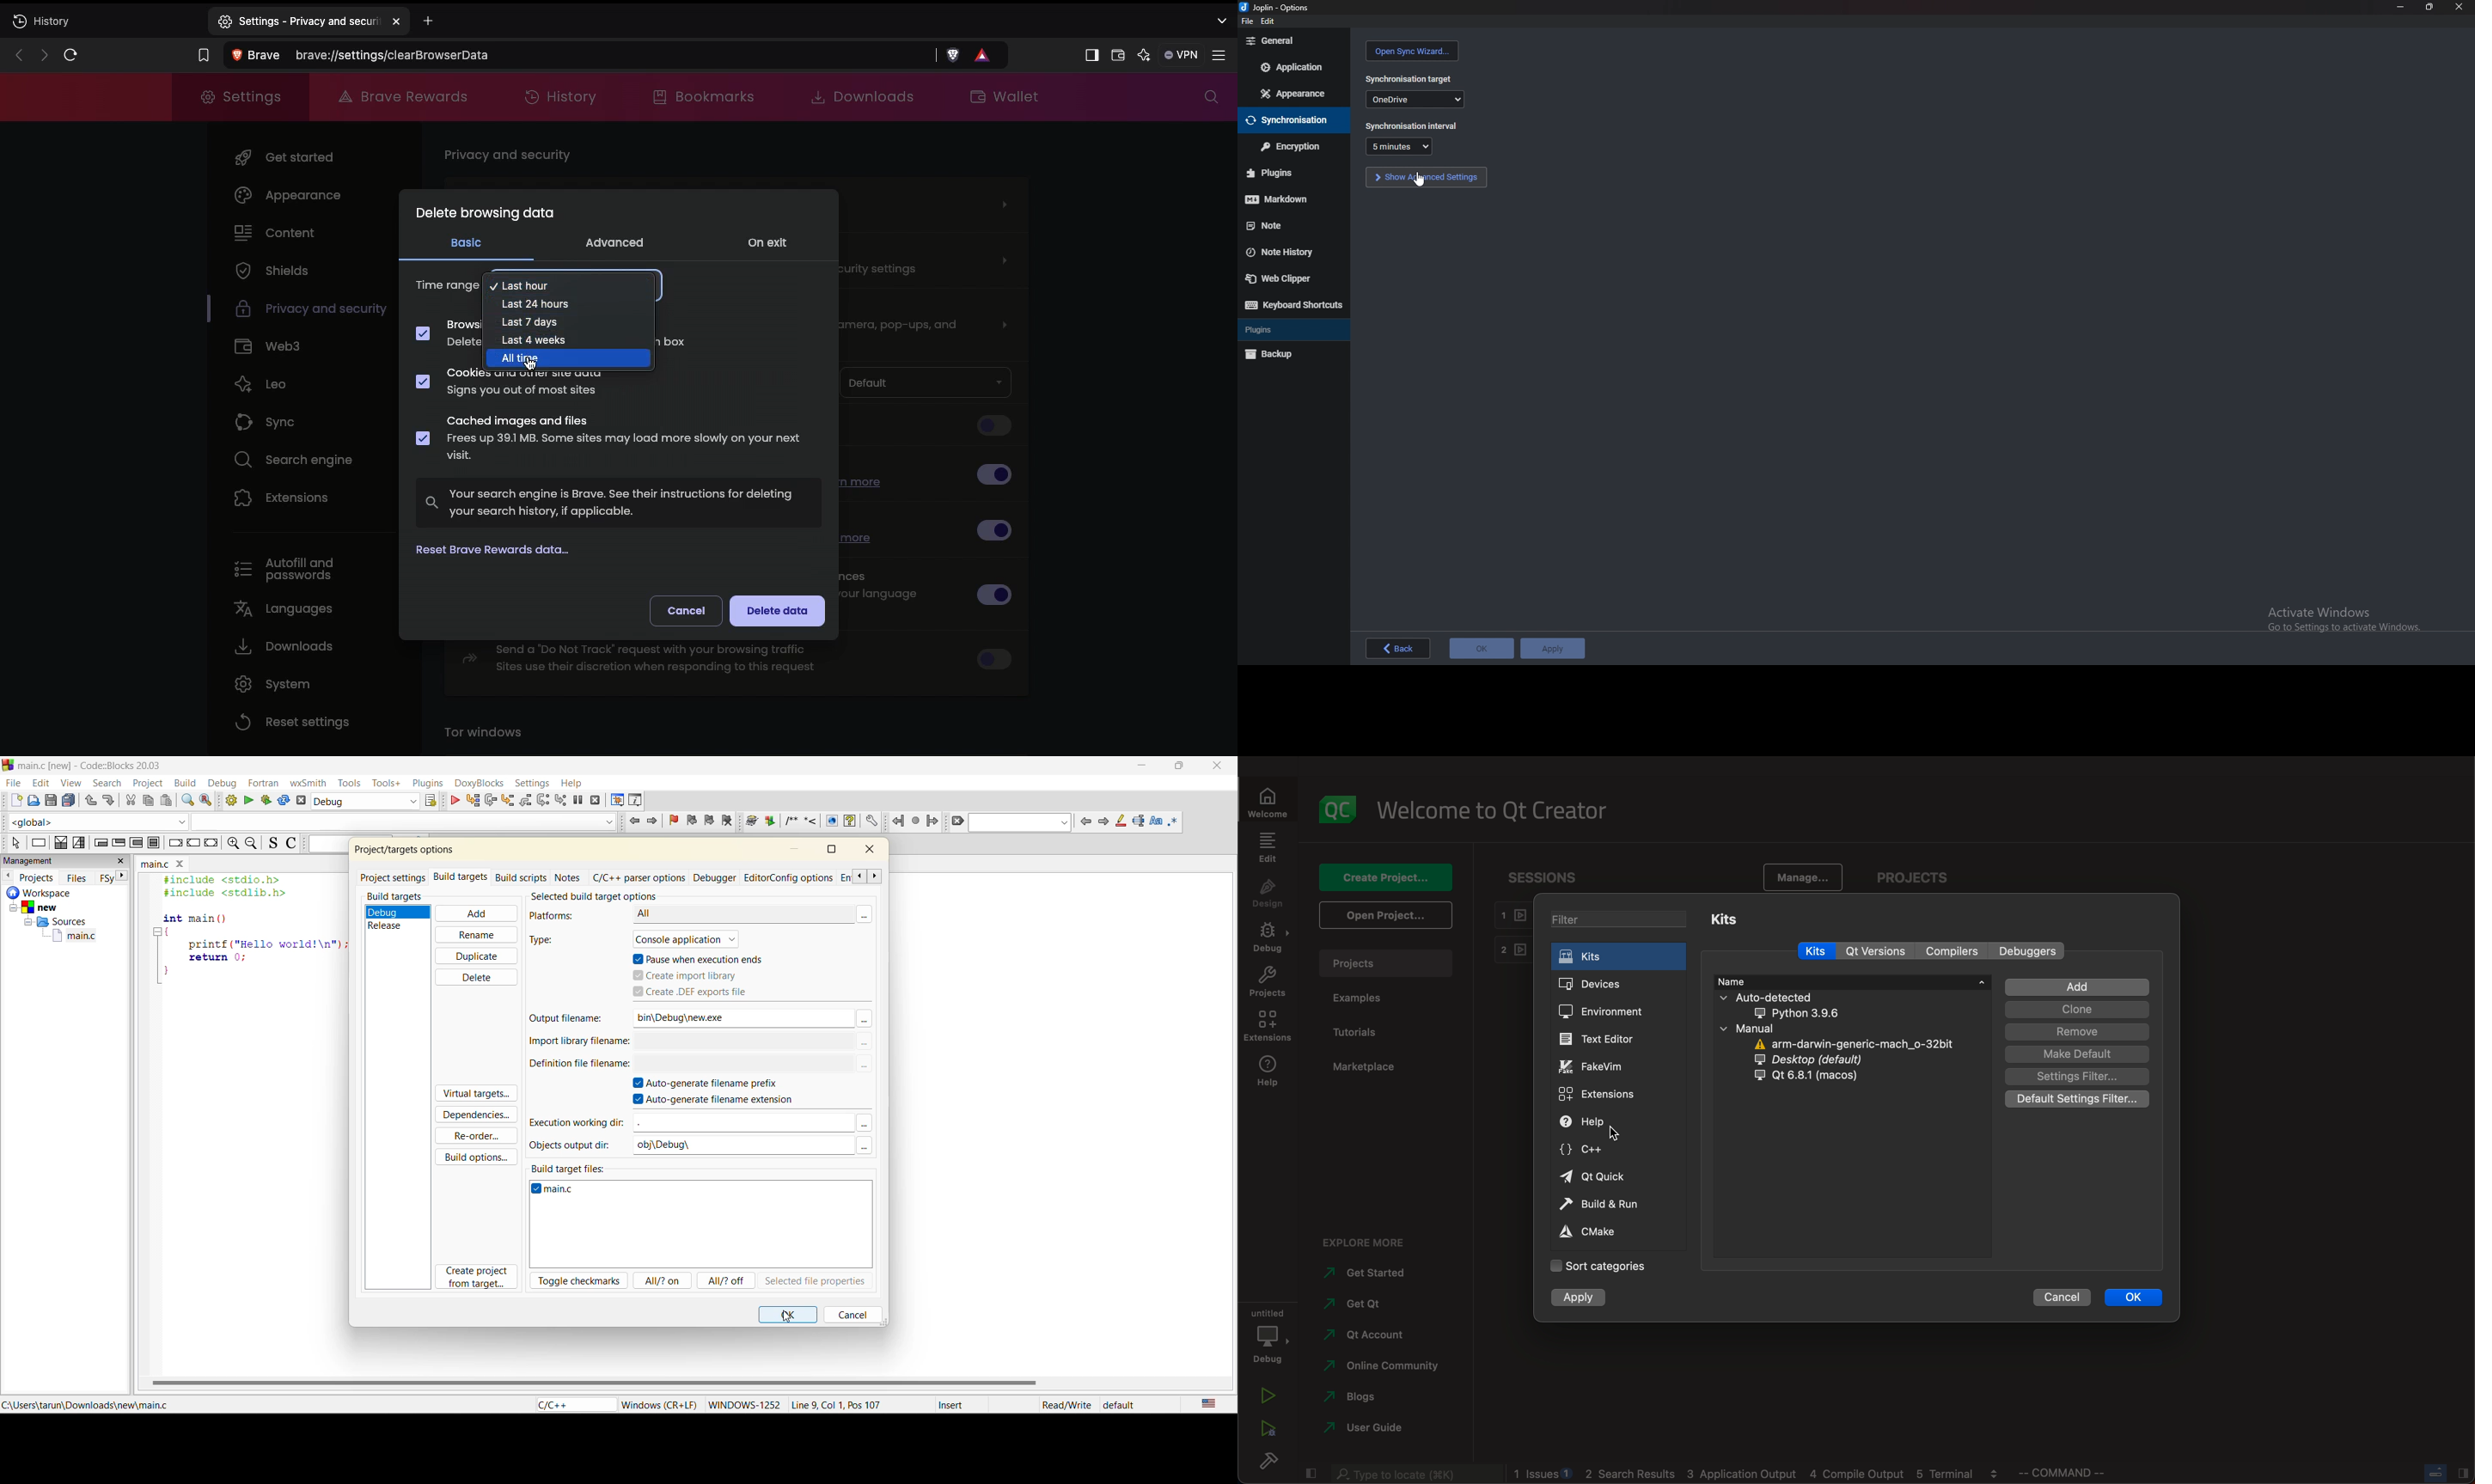 This screenshot has width=2492, height=1484. Describe the element at coordinates (743, 1406) in the screenshot. I see `WINDOWS-1252` at that location.